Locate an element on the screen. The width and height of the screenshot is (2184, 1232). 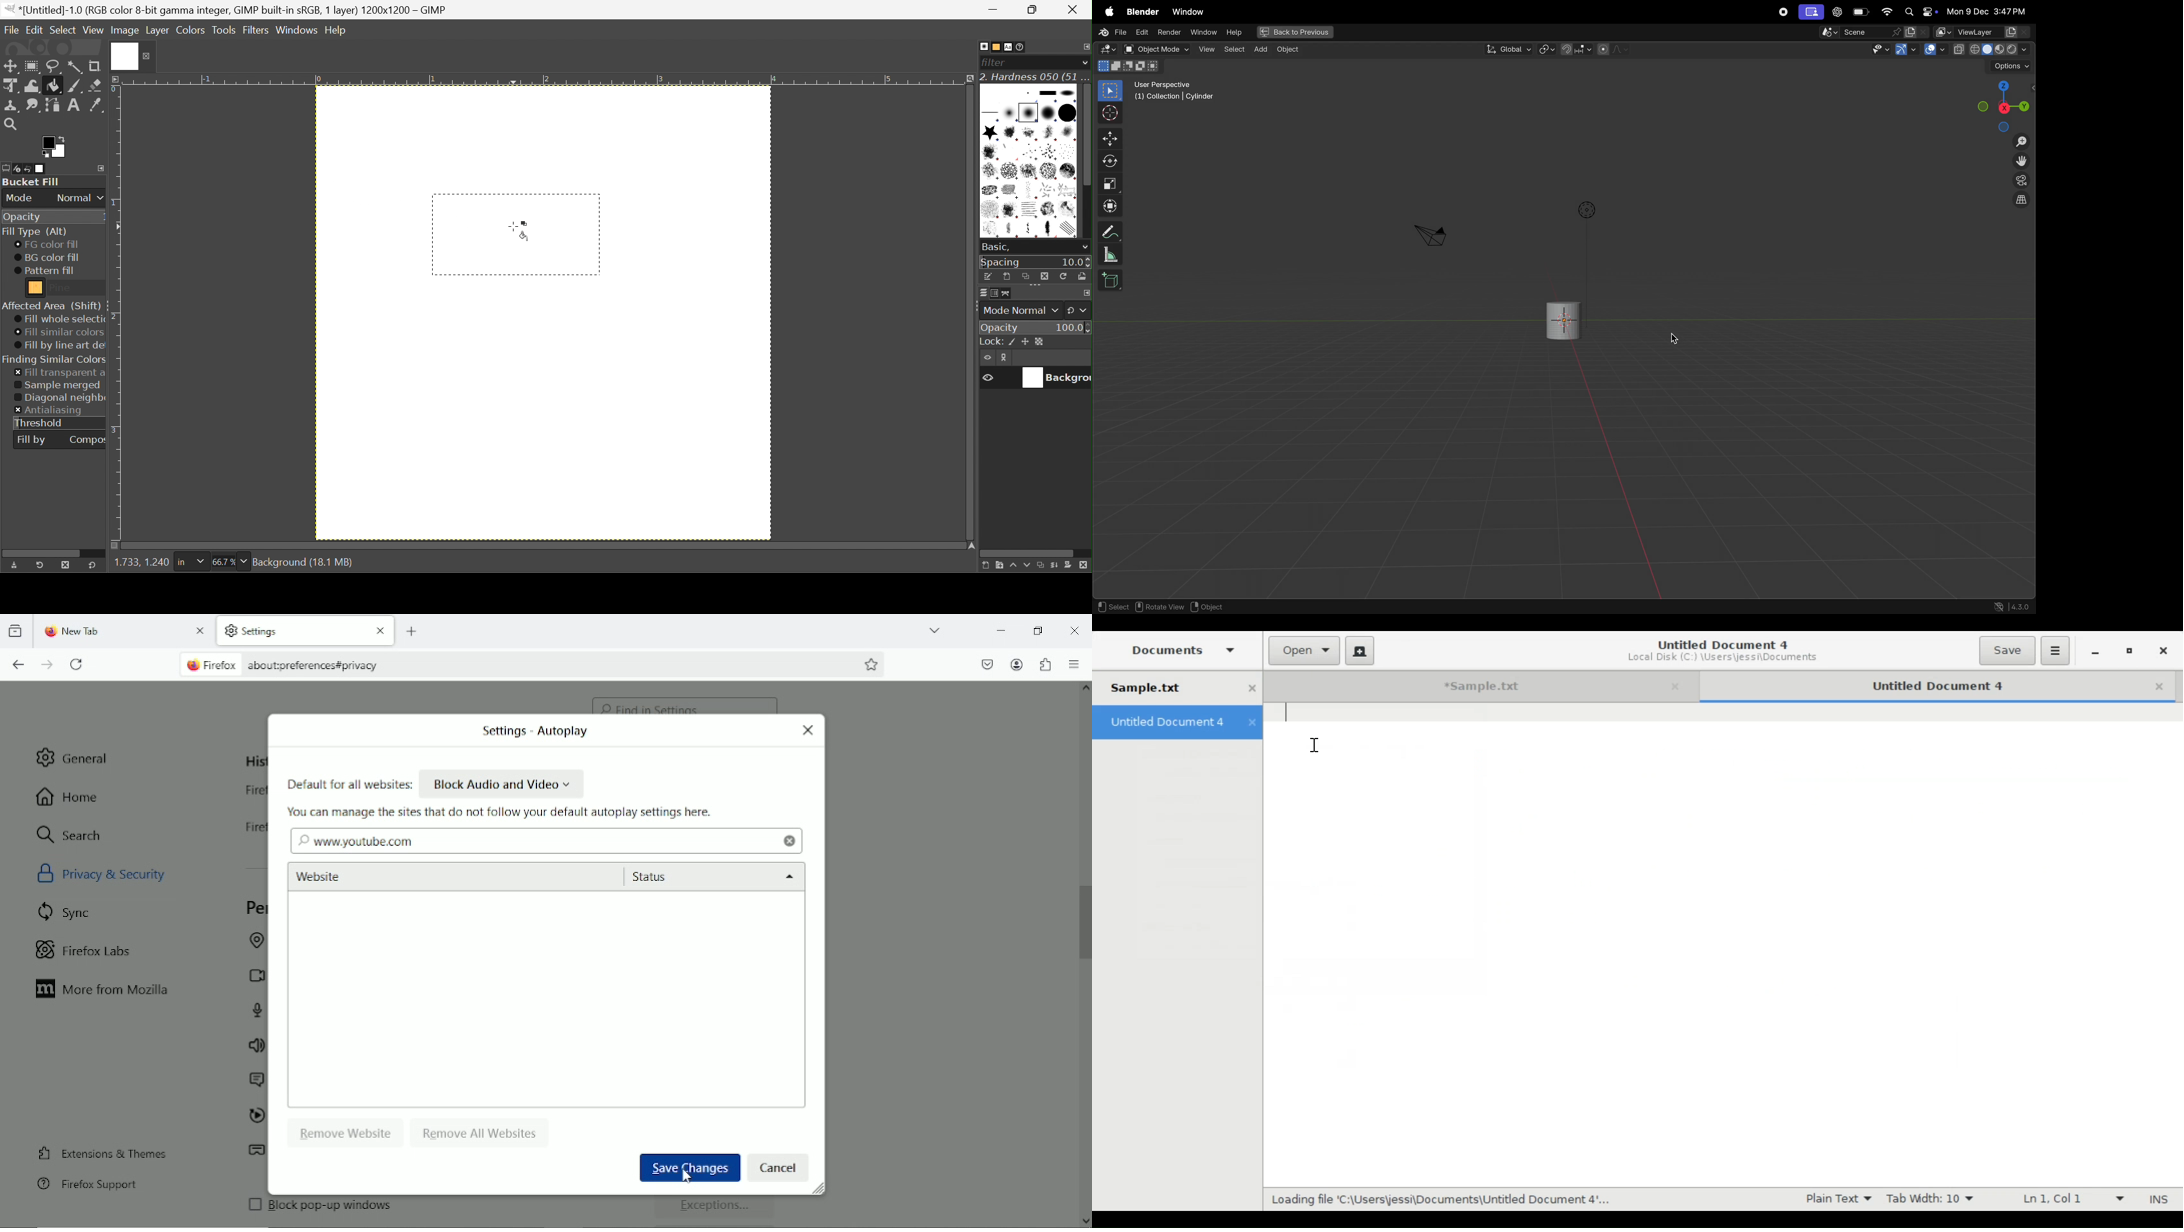
Access the image menu is located at coordinates (117, 79).